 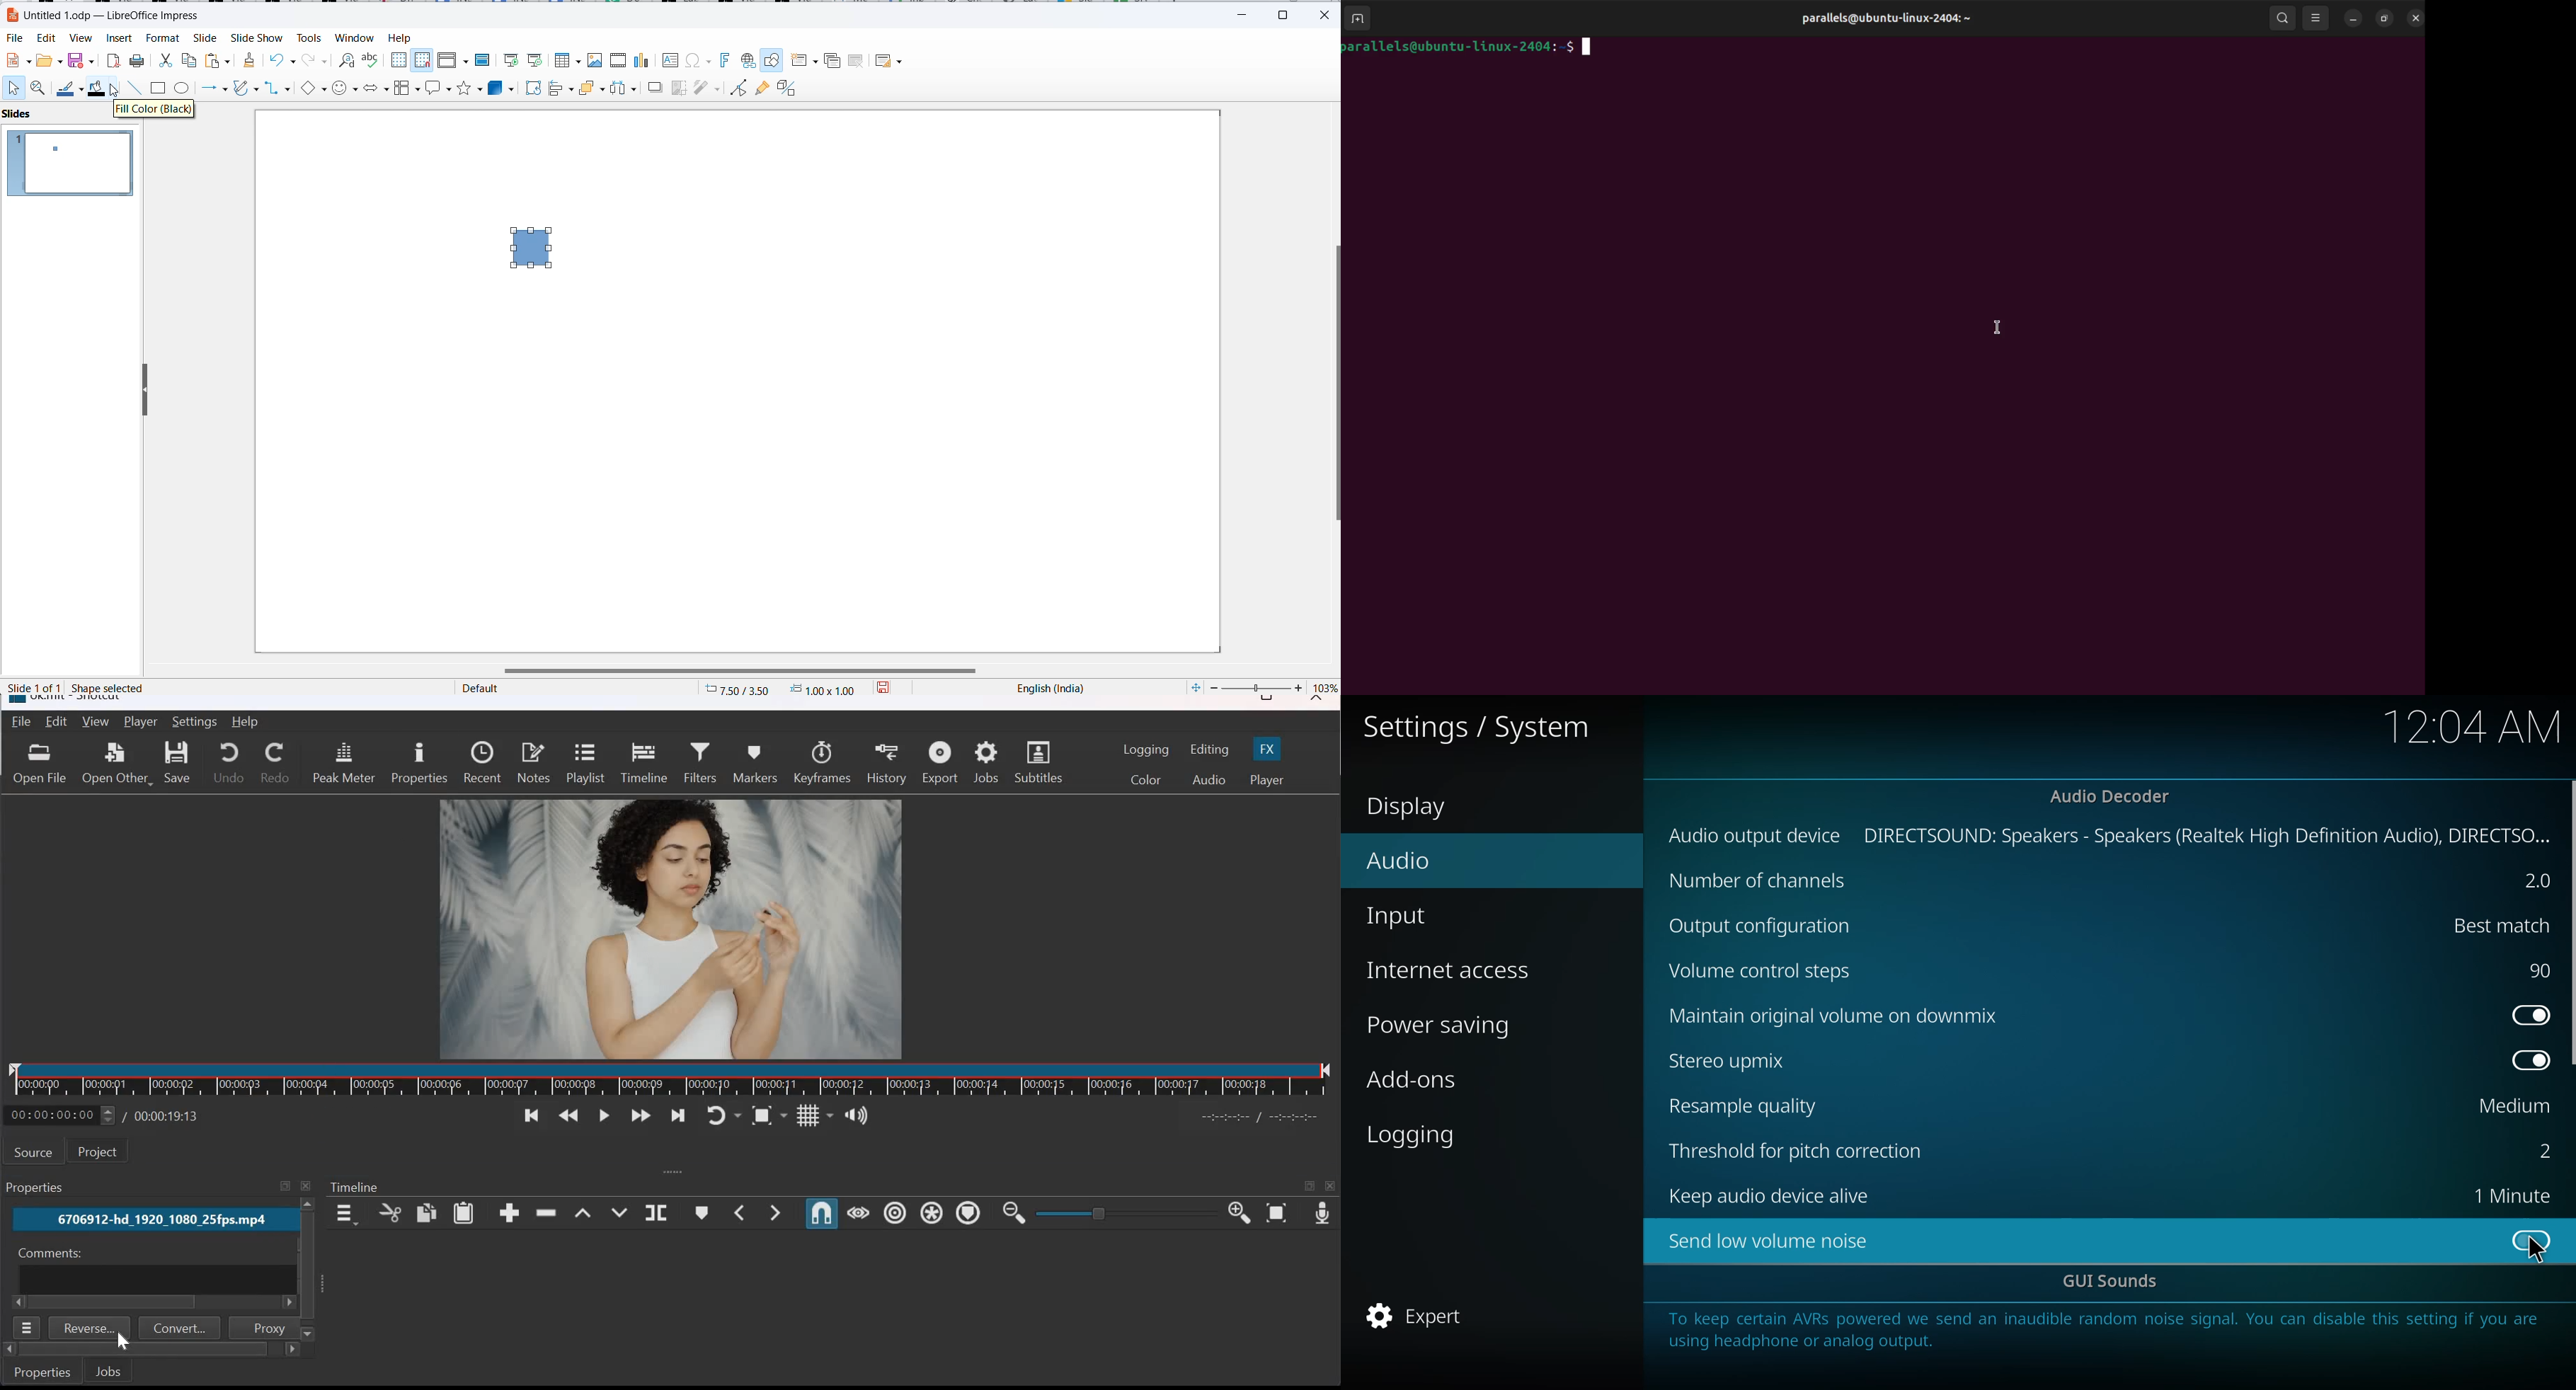 I want to click on audio, so click(x=1410, y=857).